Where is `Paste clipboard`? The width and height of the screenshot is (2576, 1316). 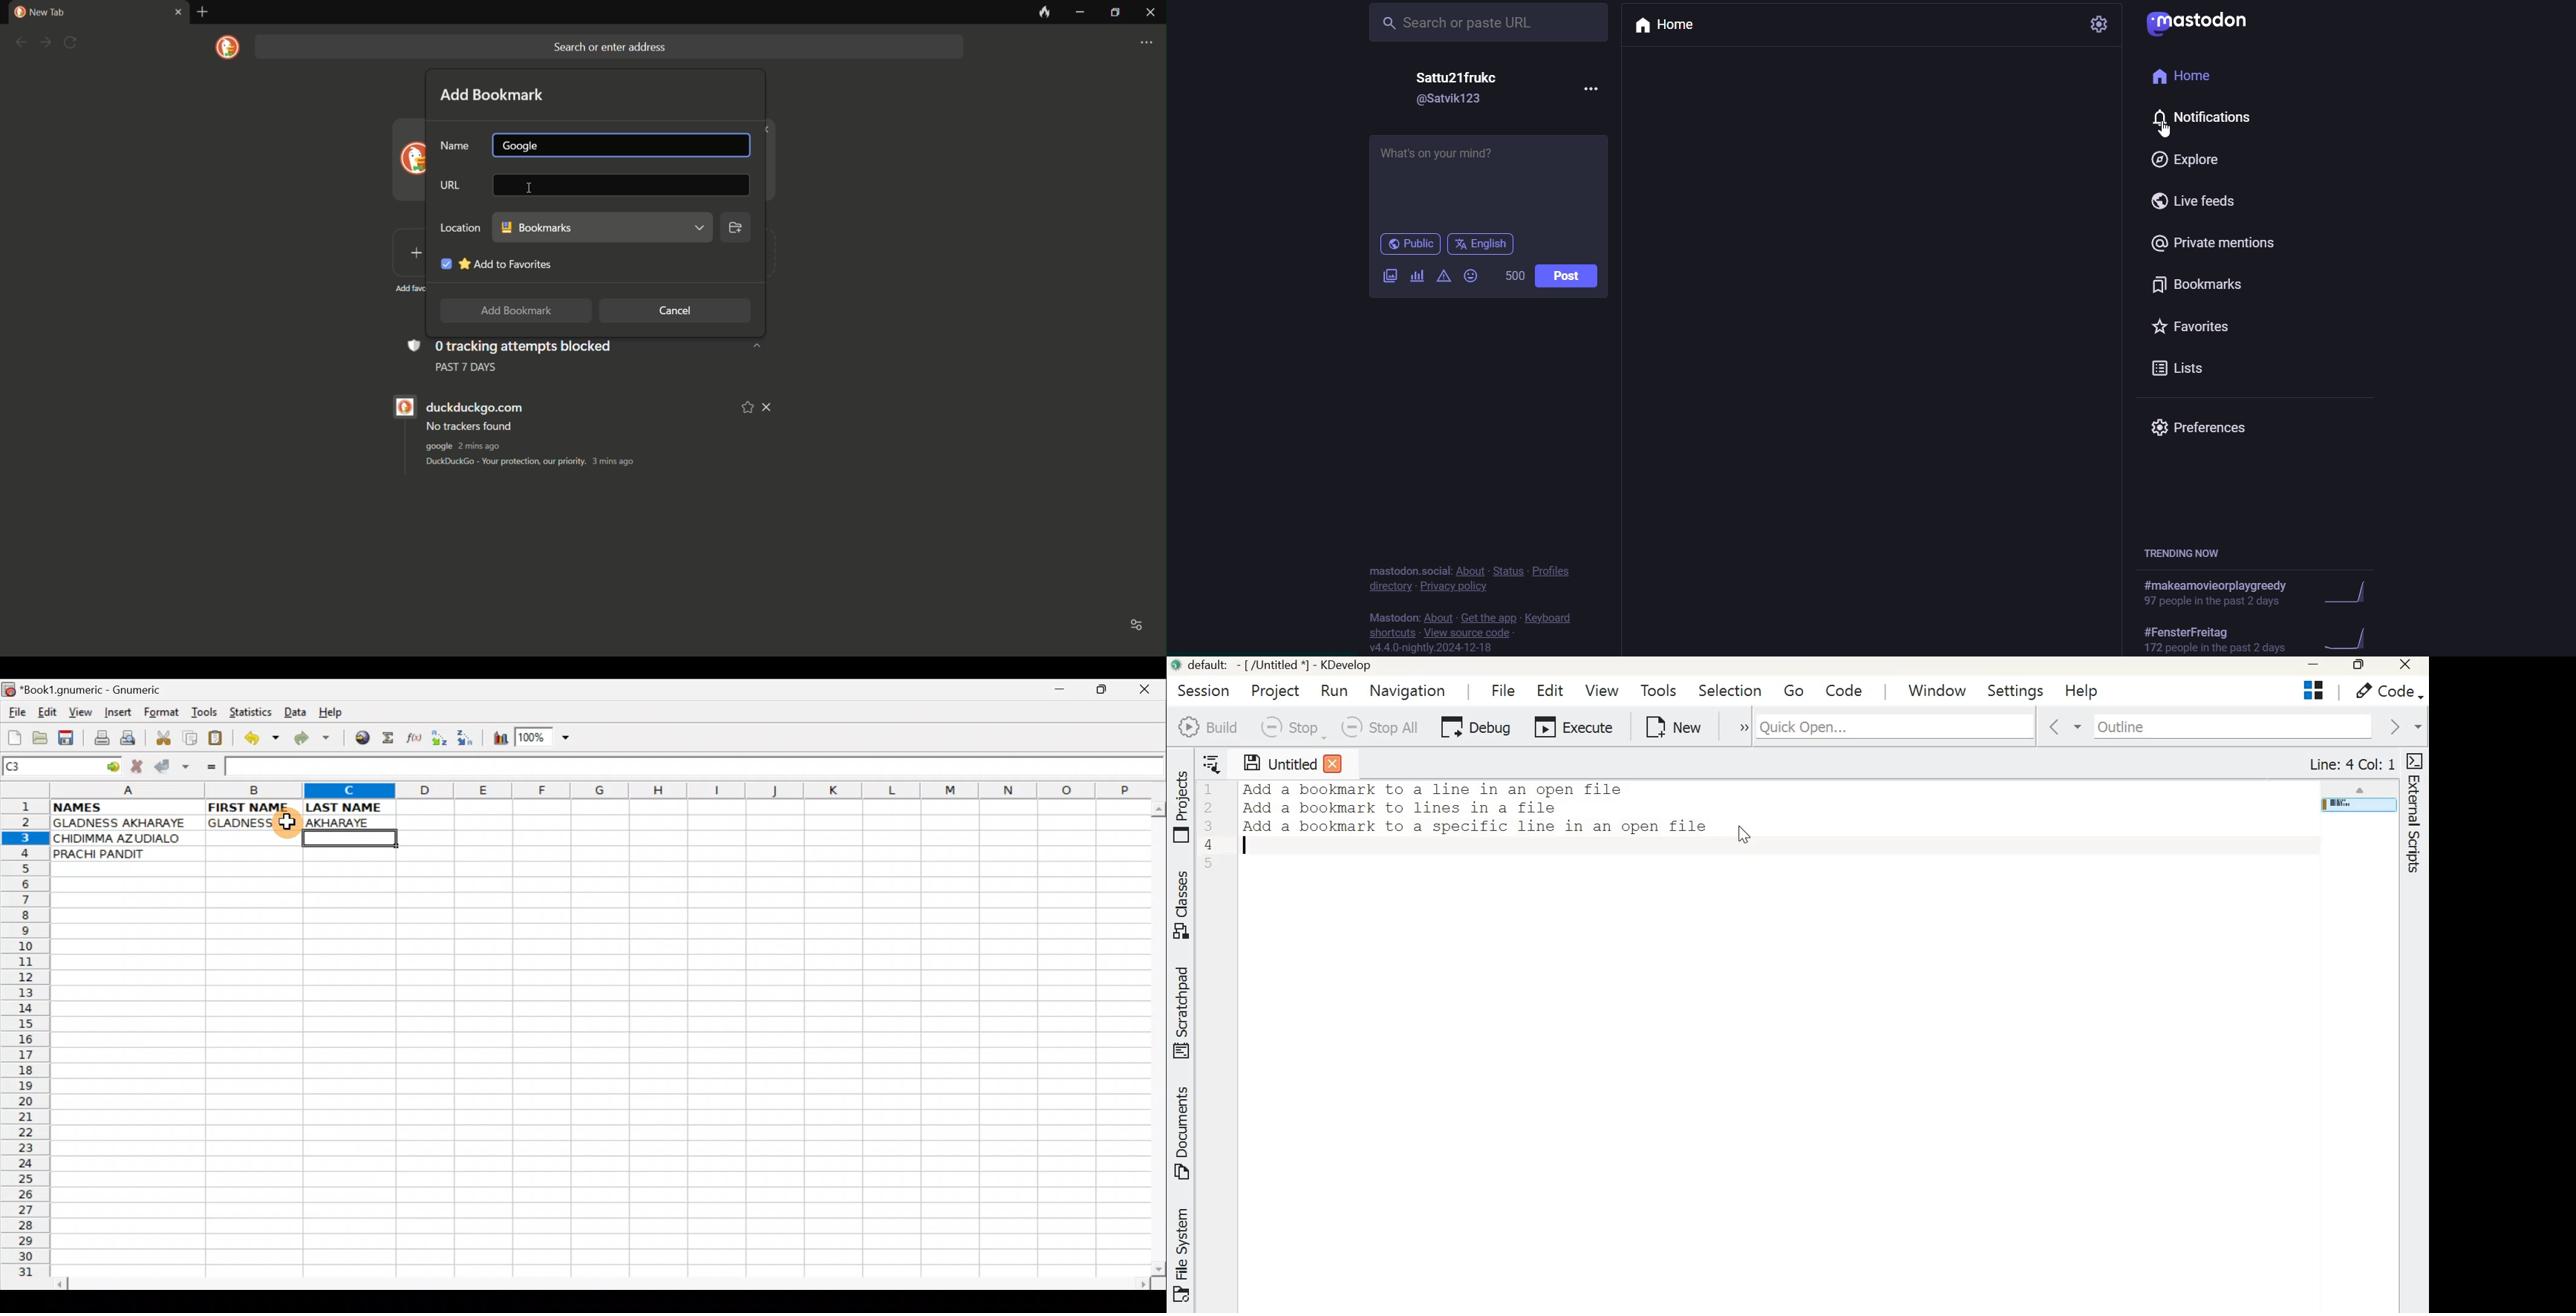 Paste clipboard is located at coordinates (219, 740).